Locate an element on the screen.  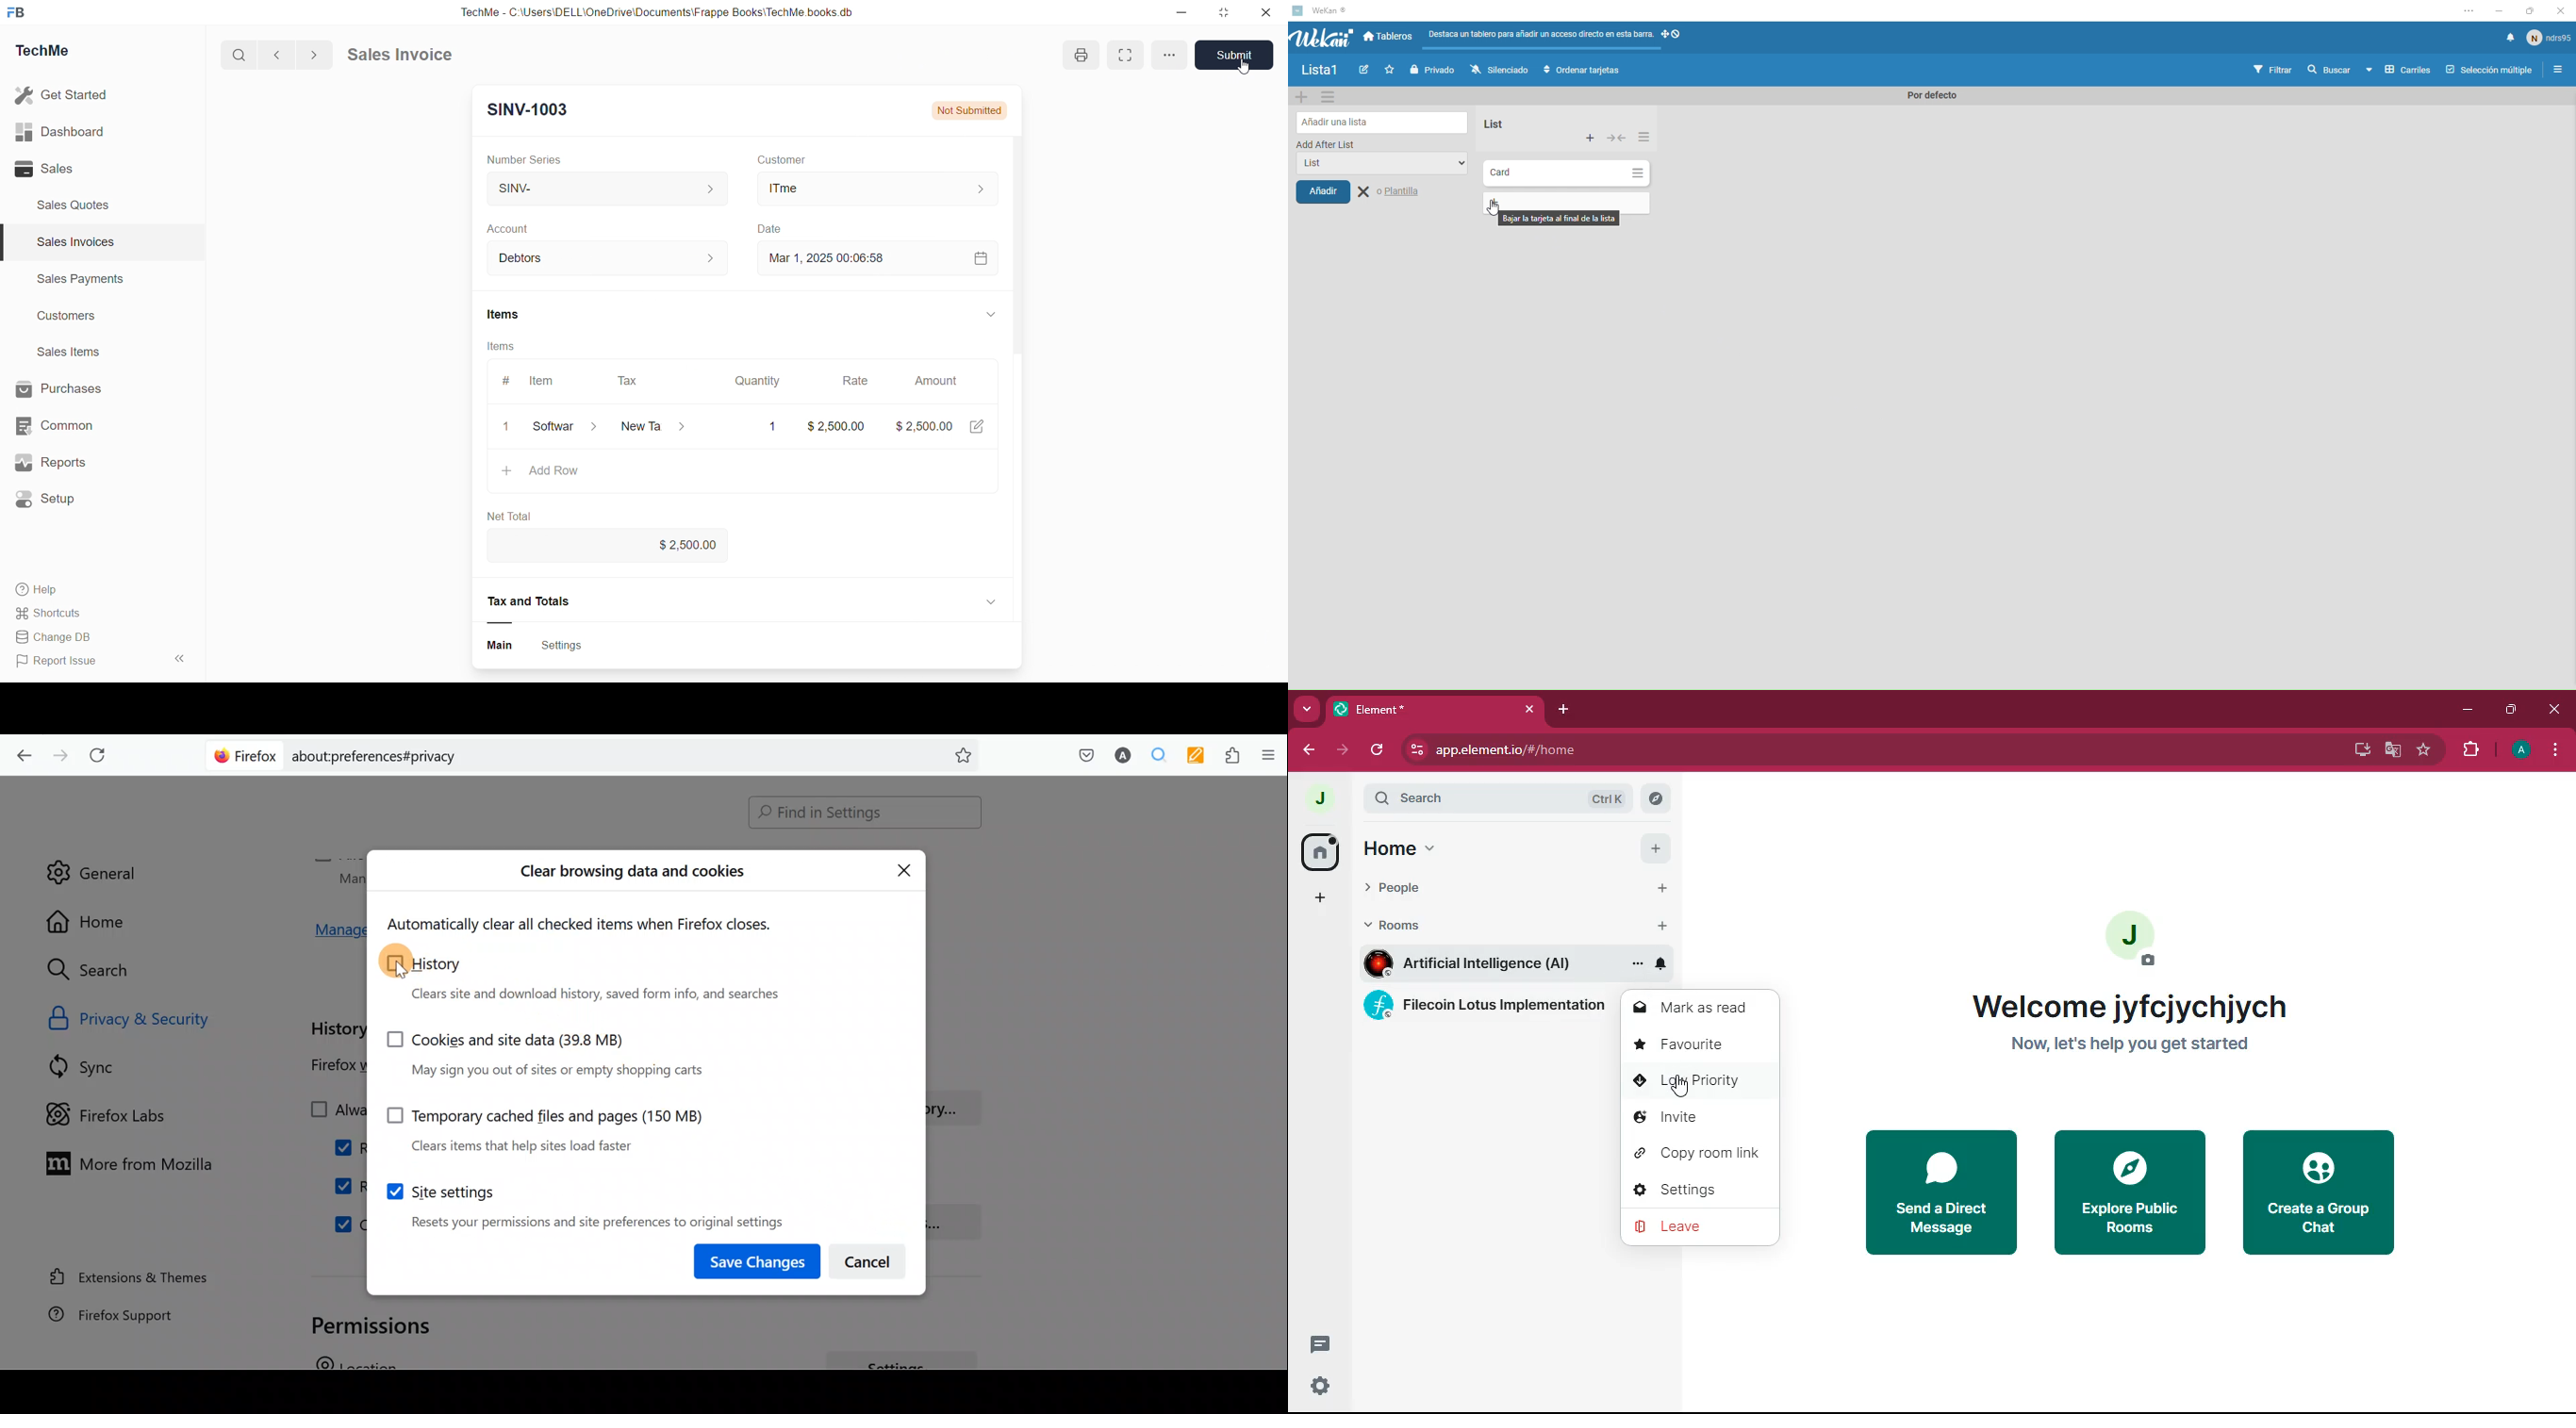
# is located at coordinates (511, 378).